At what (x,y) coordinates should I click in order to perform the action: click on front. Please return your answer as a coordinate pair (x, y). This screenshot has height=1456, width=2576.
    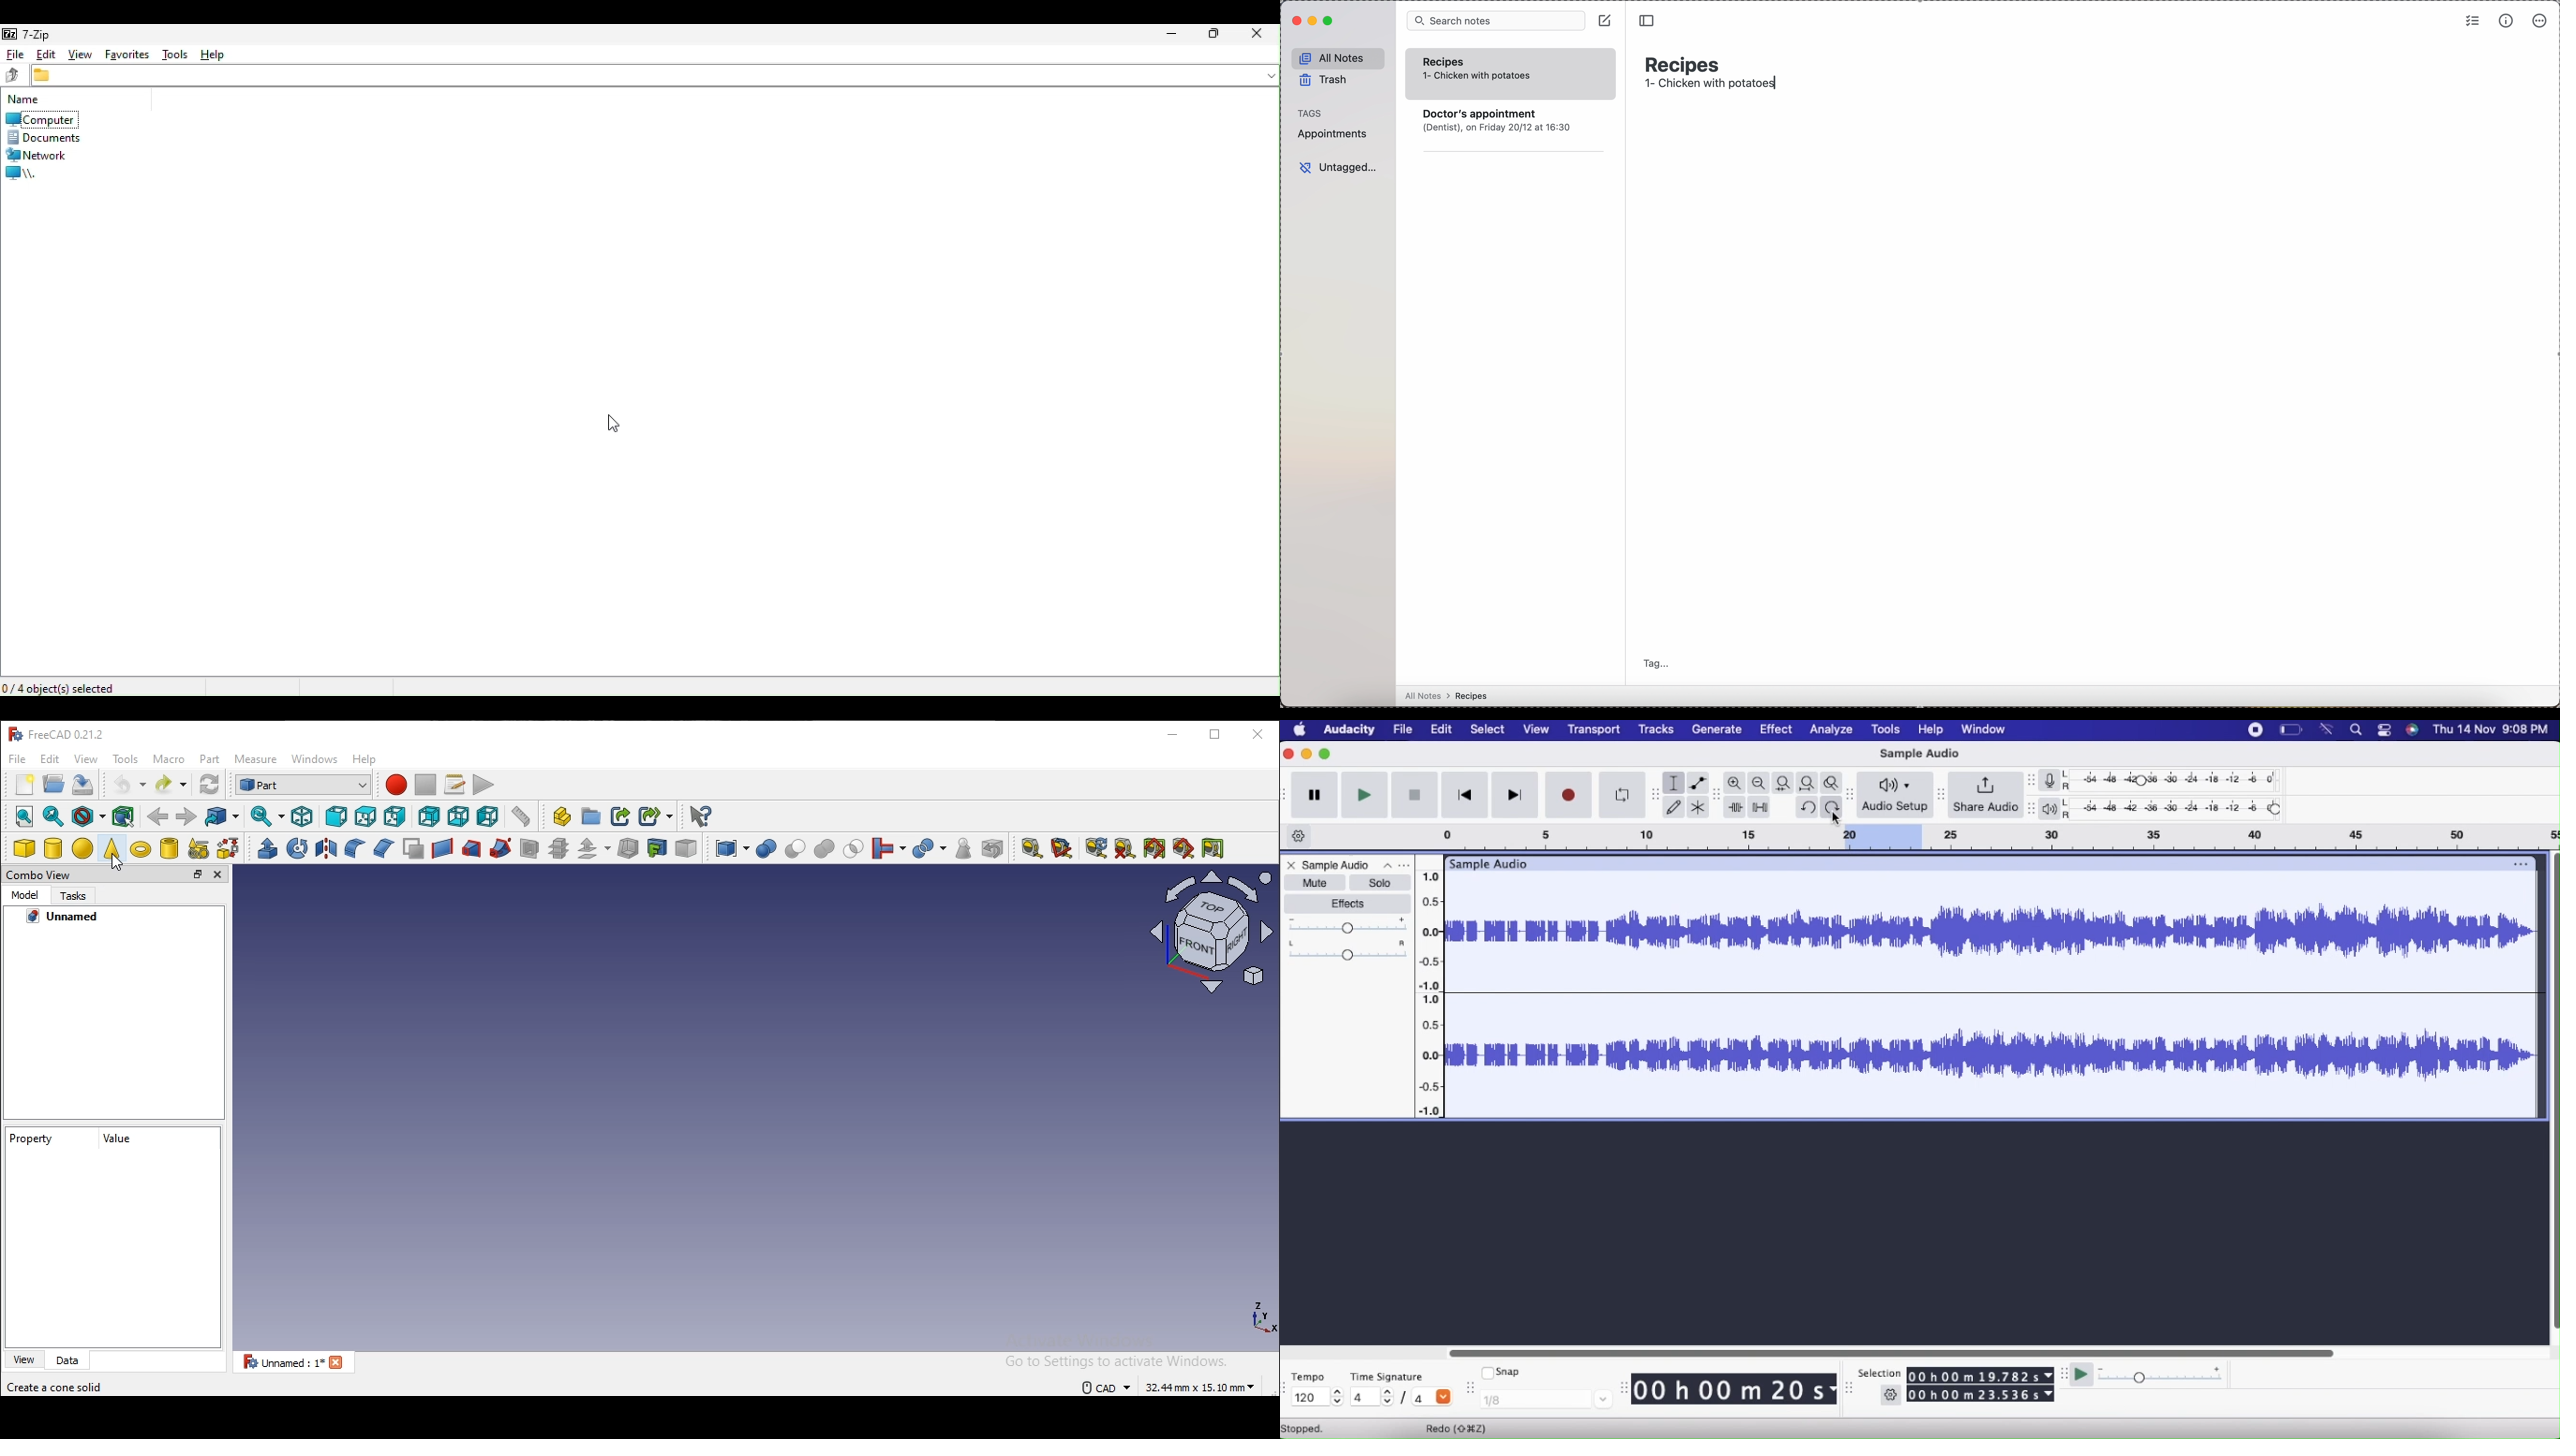
    Looking at the image, I should click on (335, 816).